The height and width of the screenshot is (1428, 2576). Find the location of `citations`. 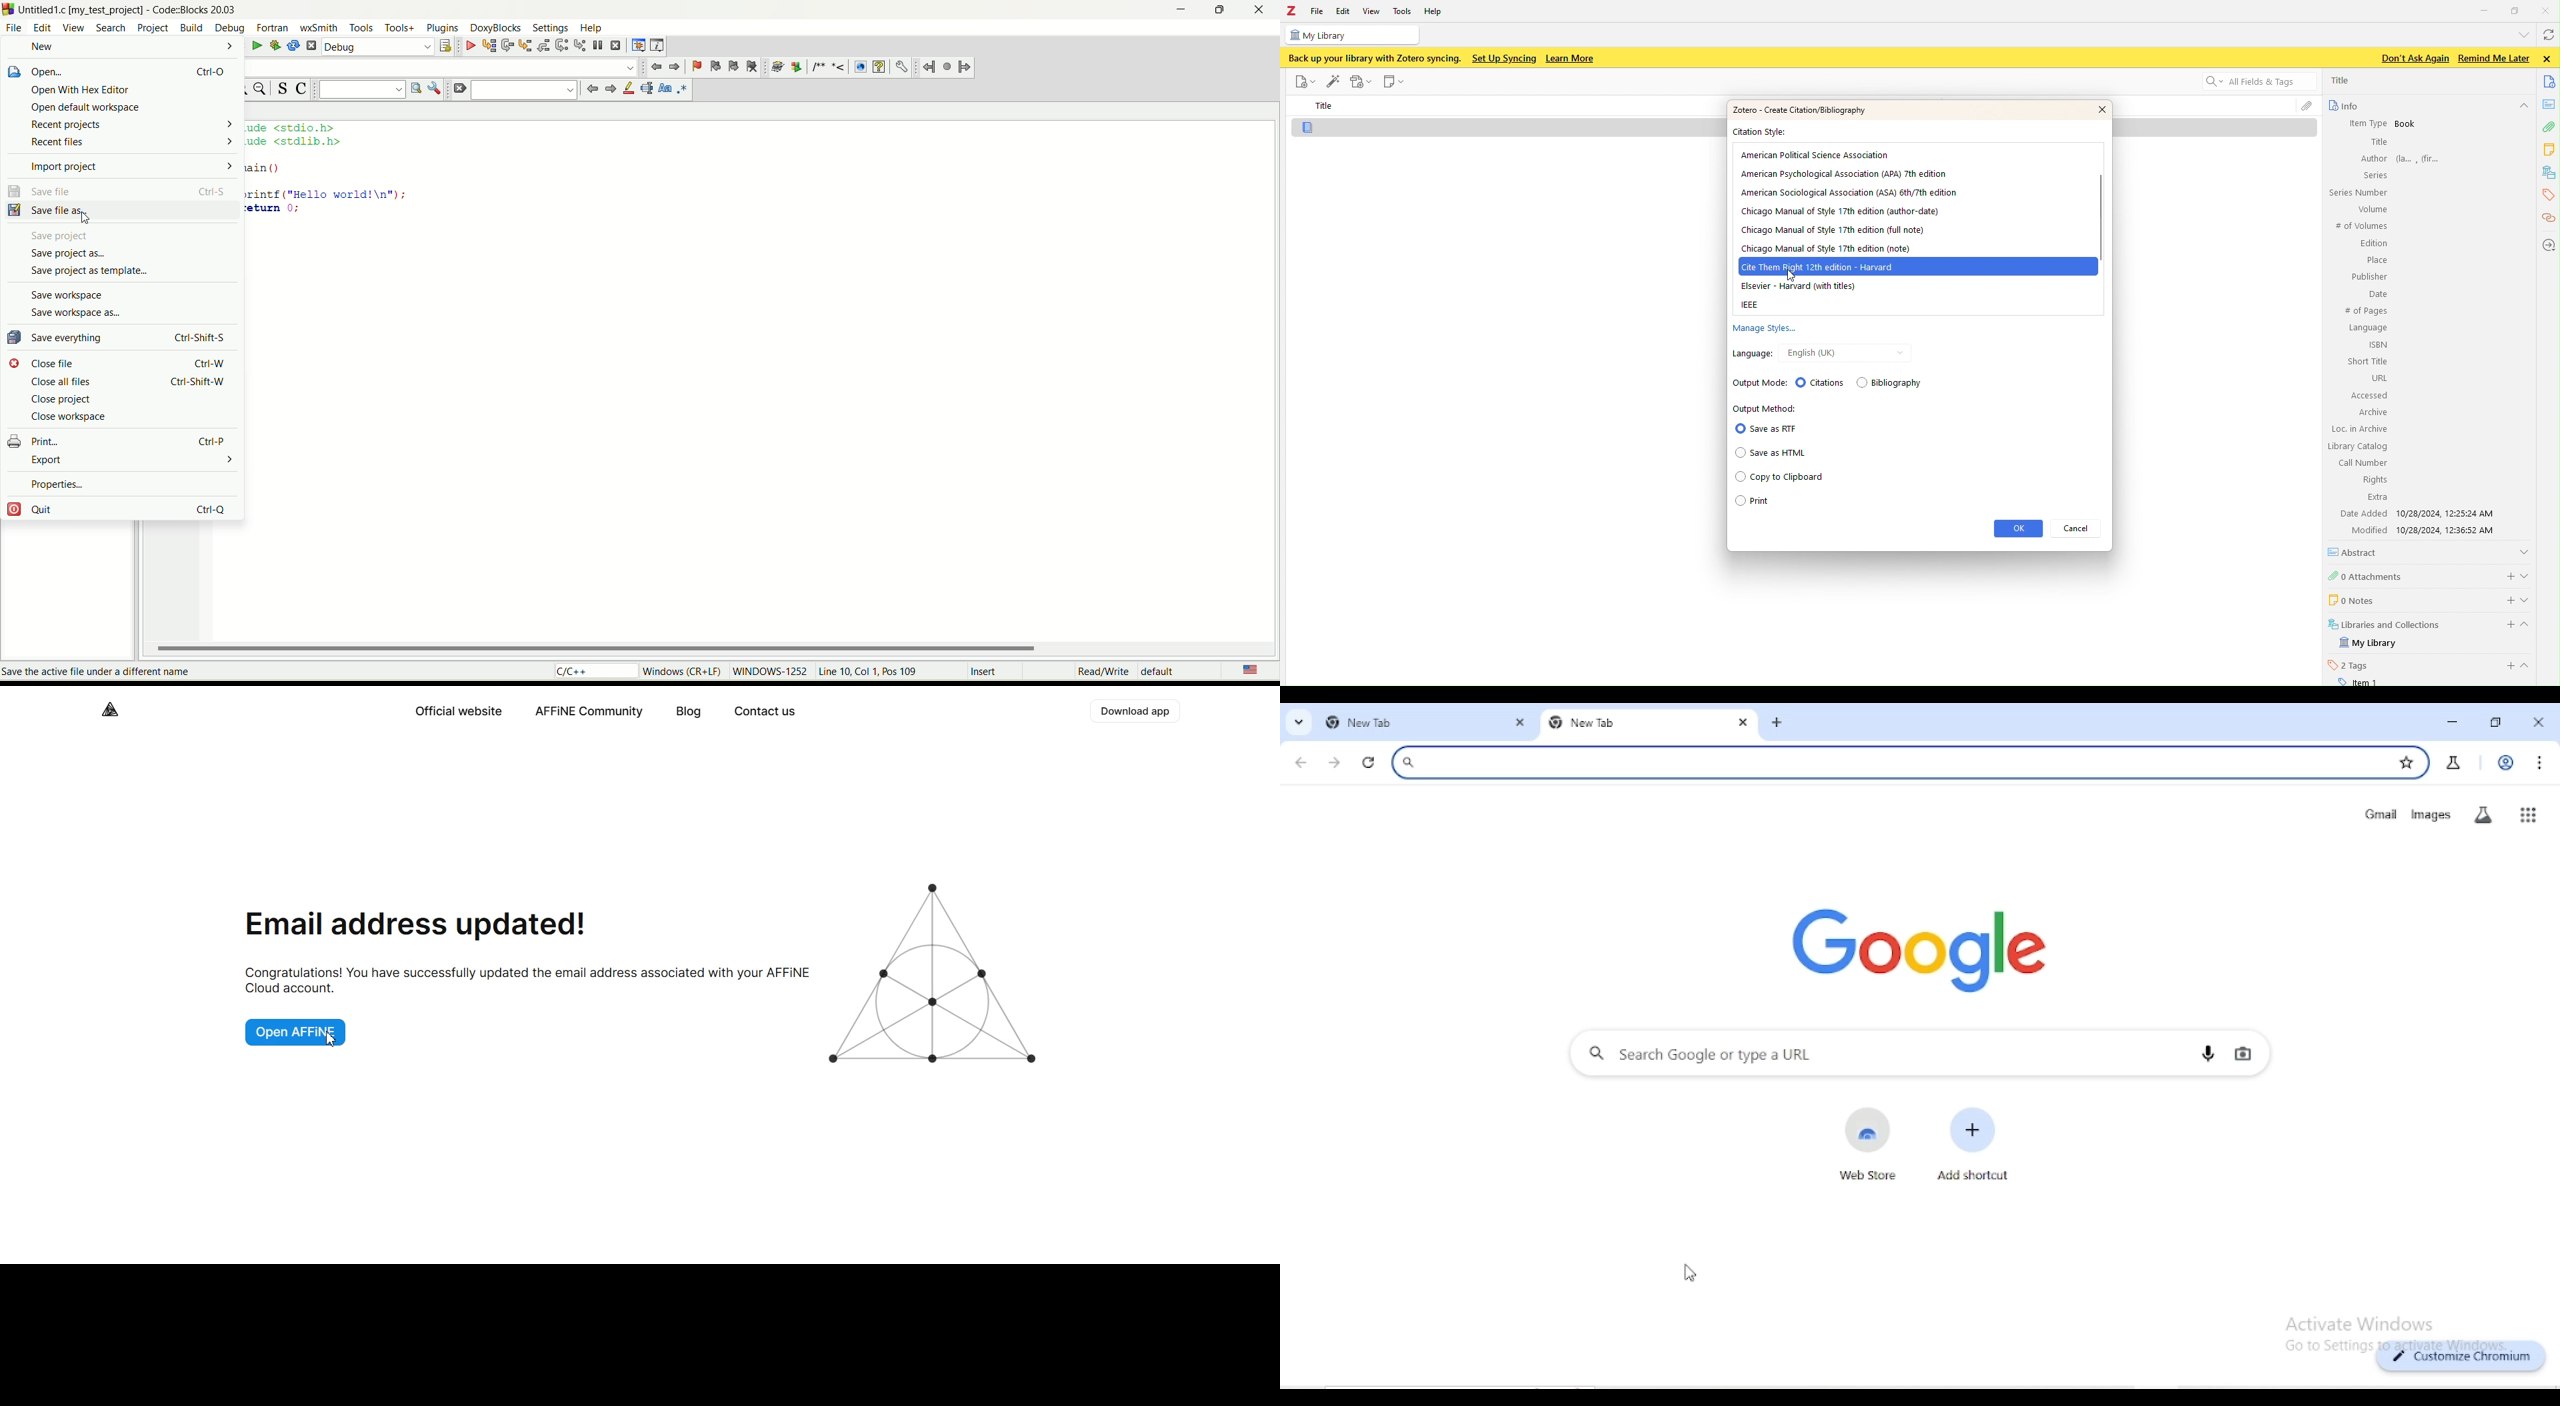

citations is located at coordinates (2547, 219).